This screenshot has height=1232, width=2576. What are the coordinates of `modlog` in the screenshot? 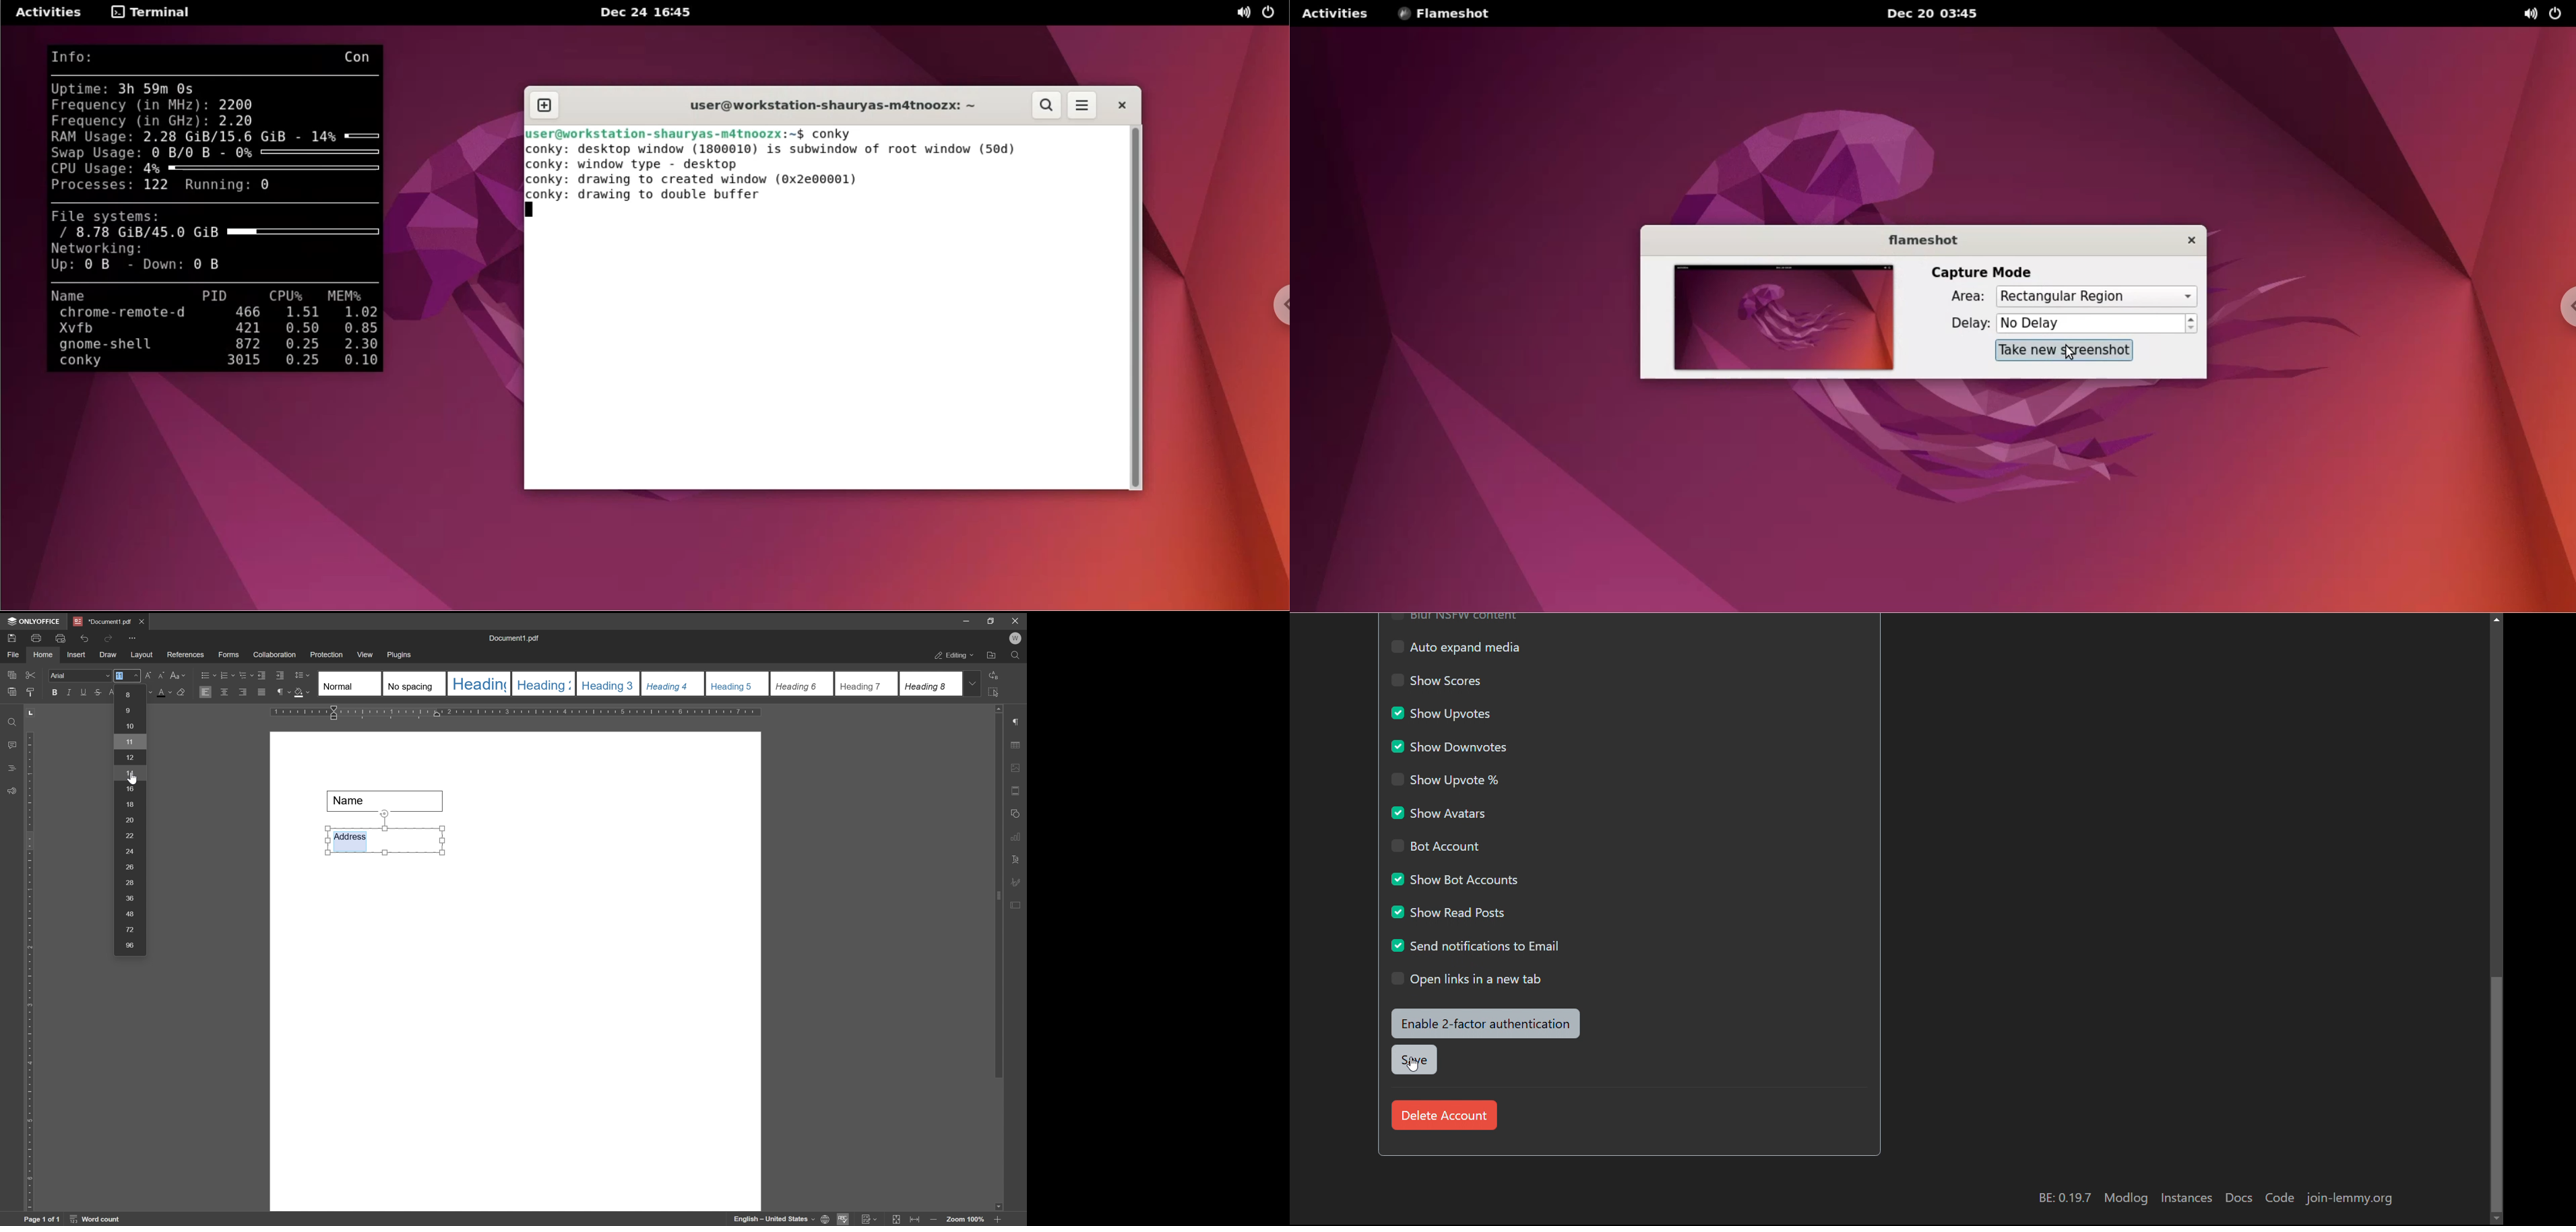 It's located at (2125, 1198).